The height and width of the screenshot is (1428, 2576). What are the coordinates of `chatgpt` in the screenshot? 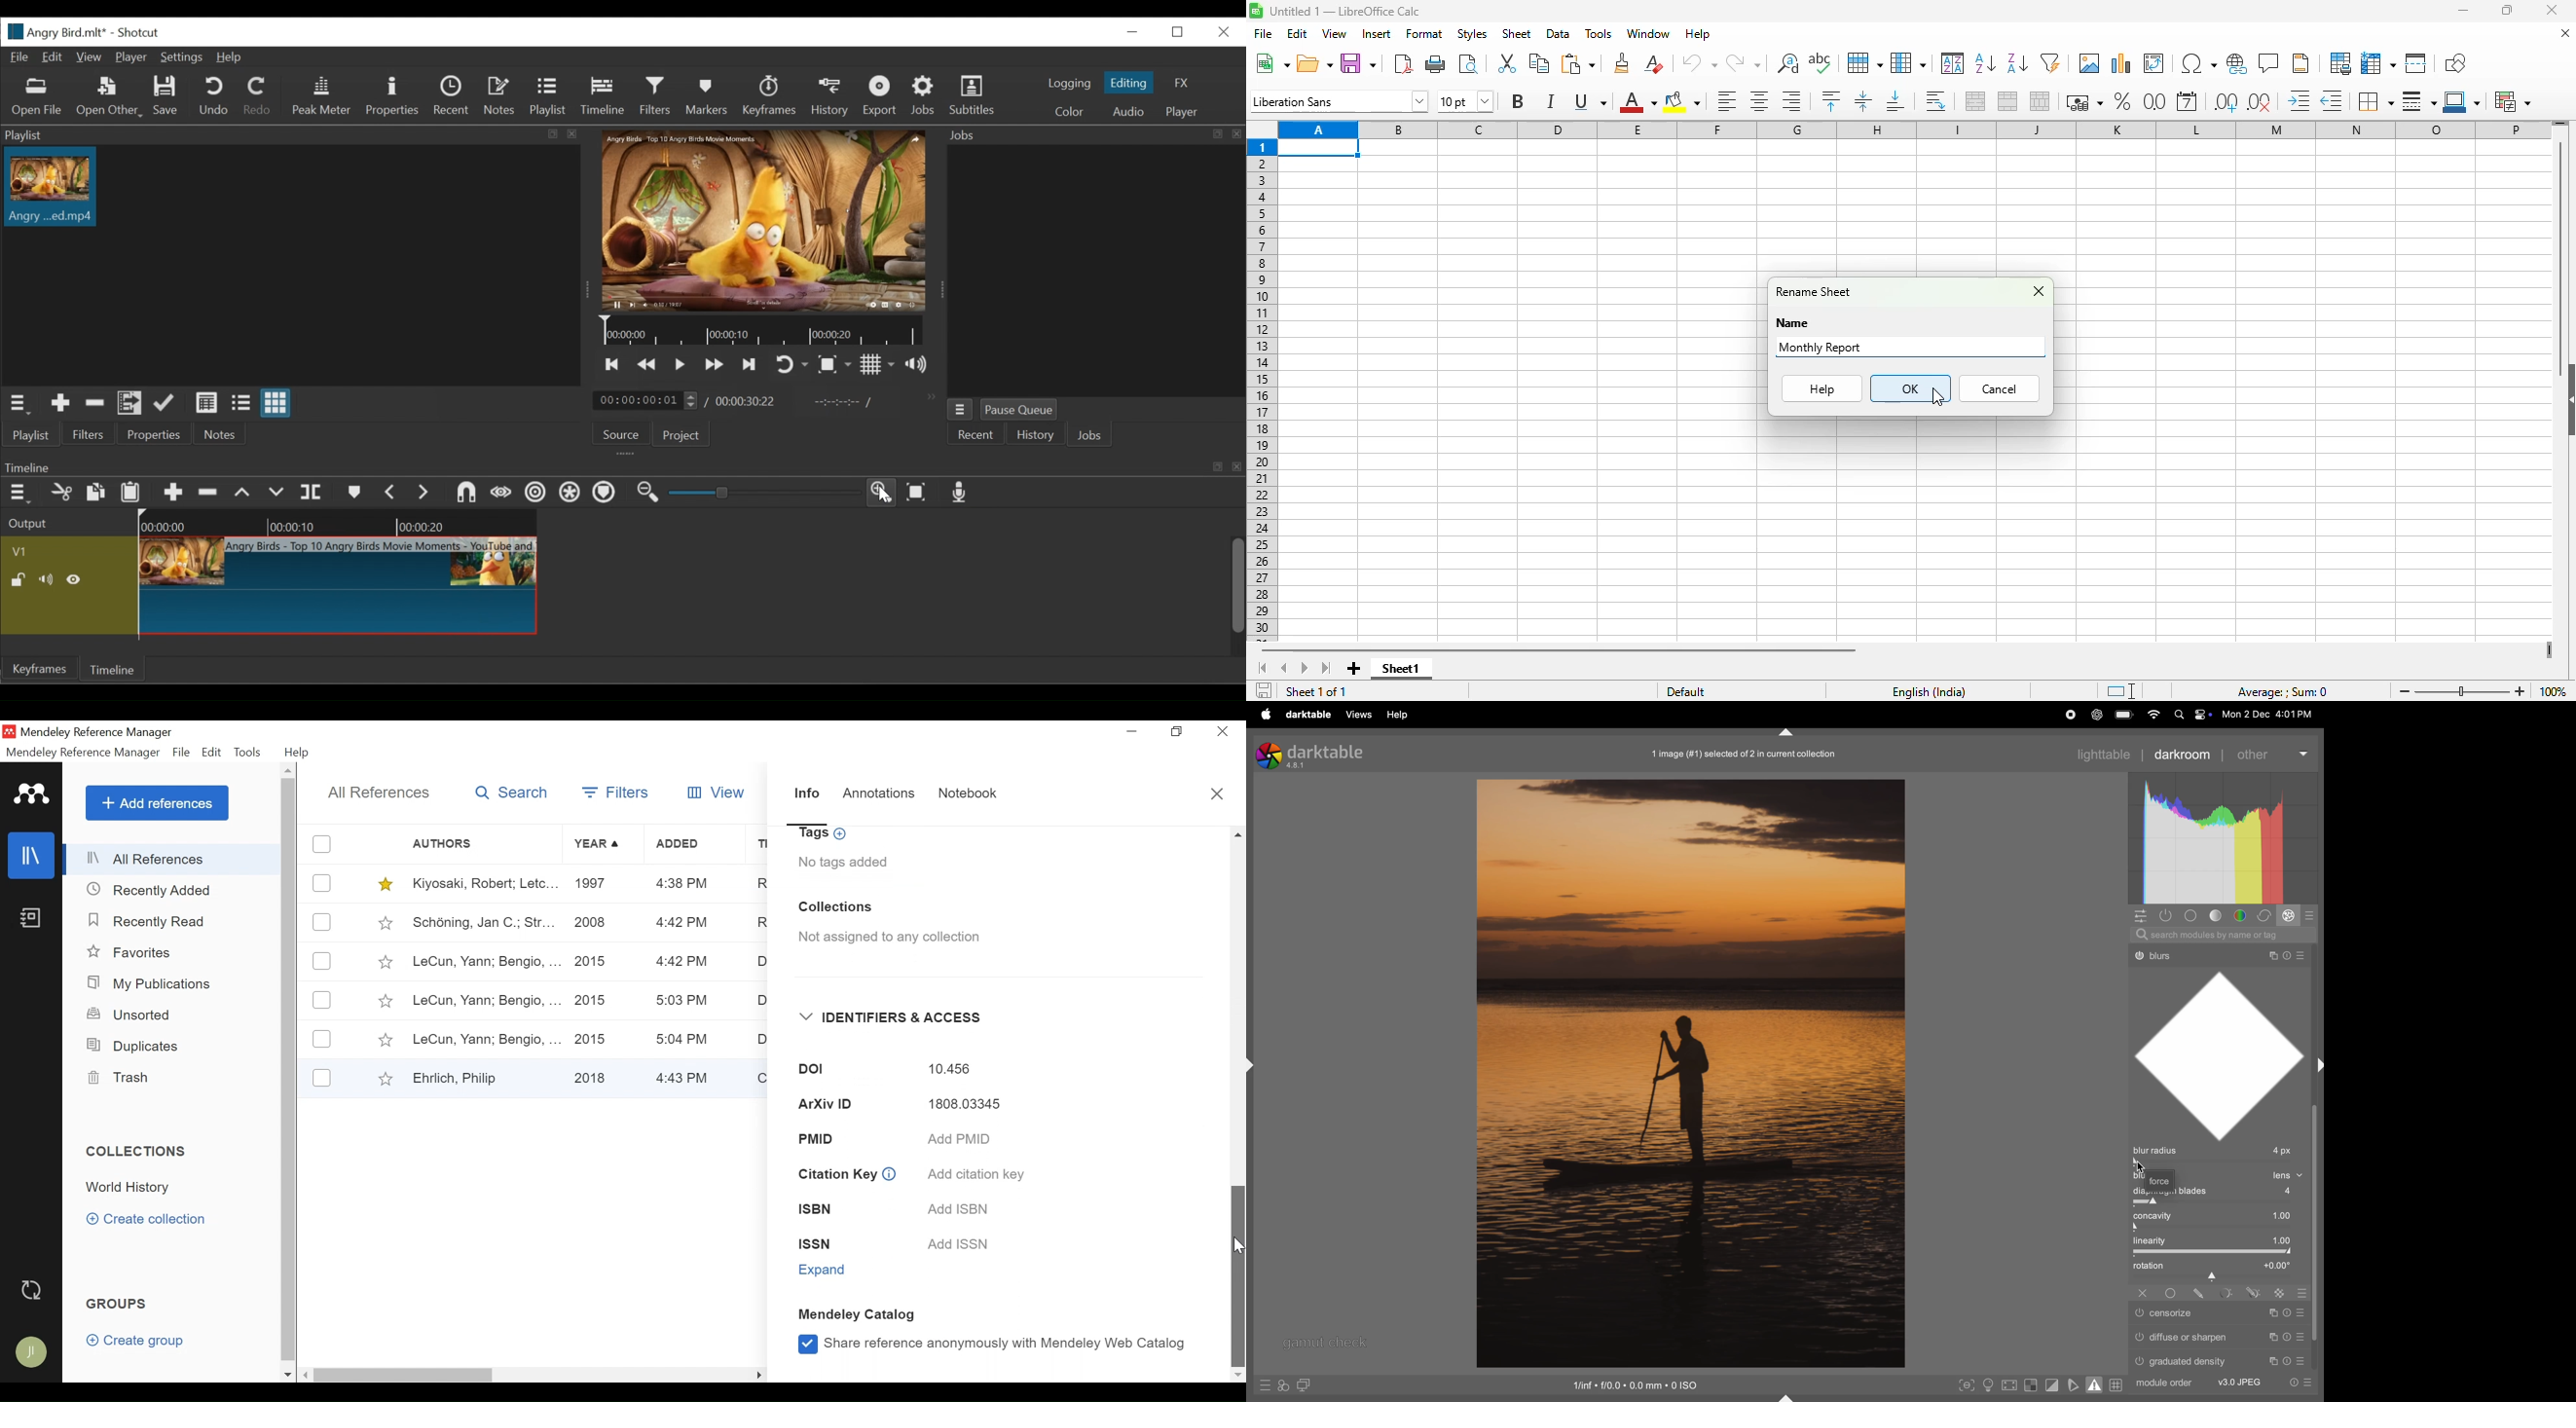 It's located at (2097, 713).